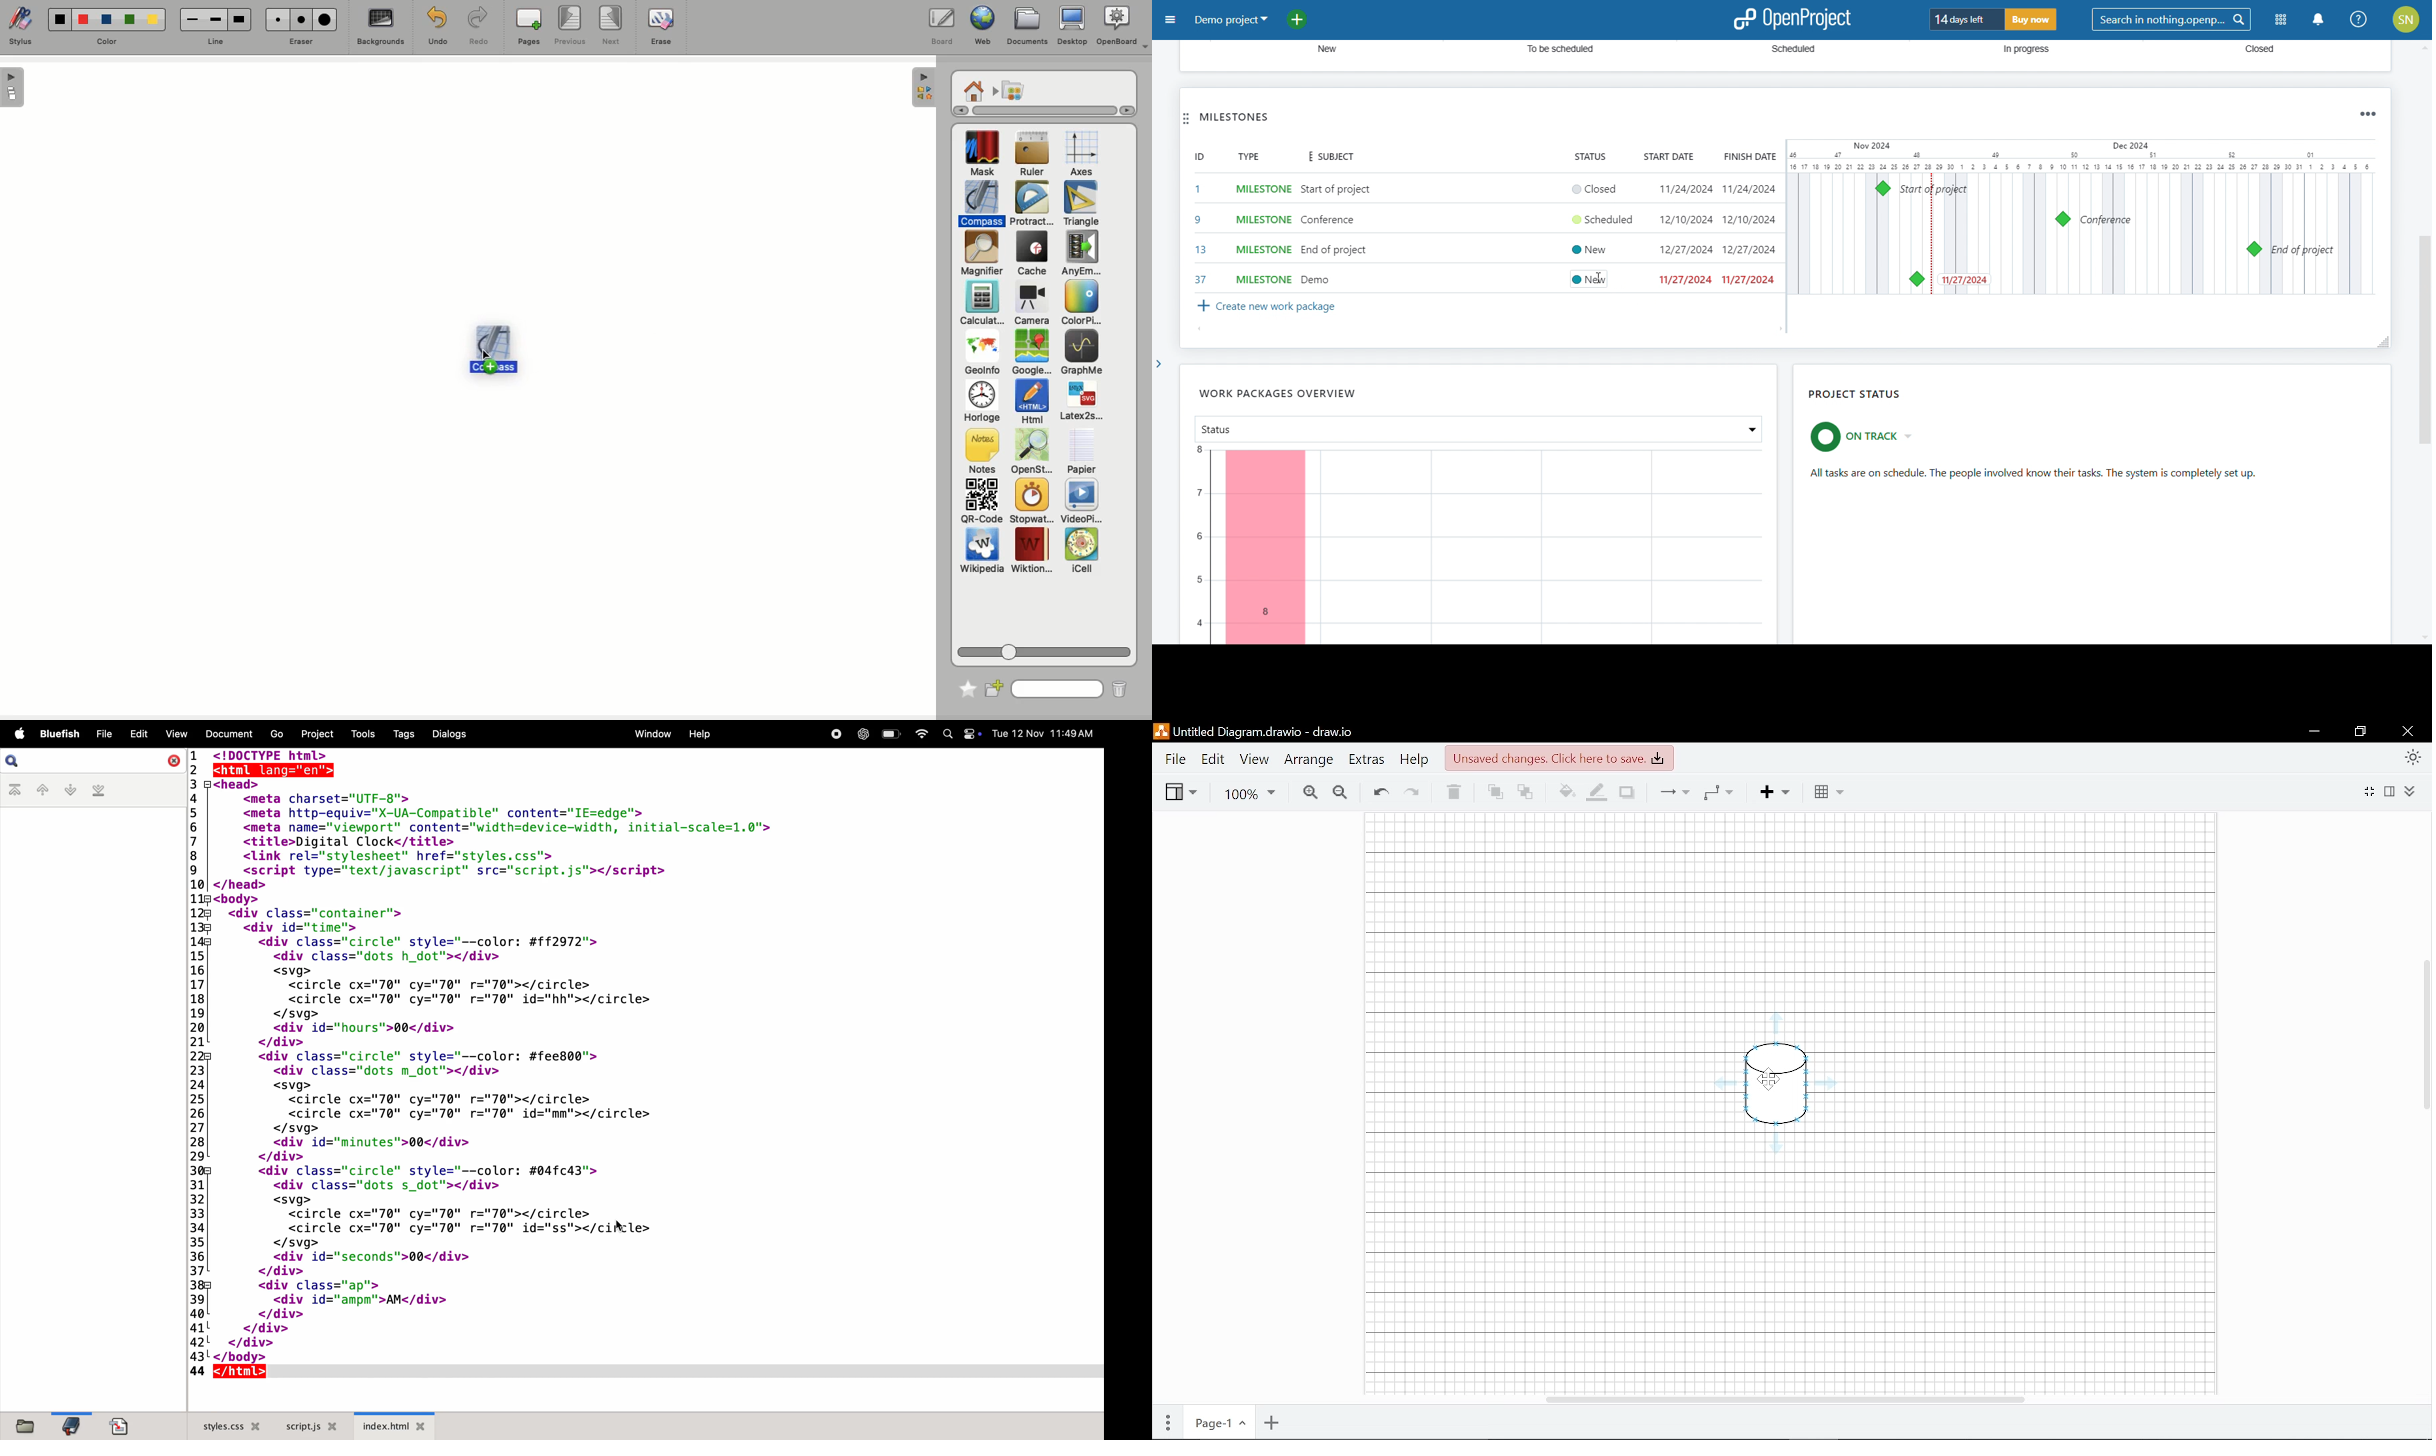  I want to click on Stylus, so click(24, 27).